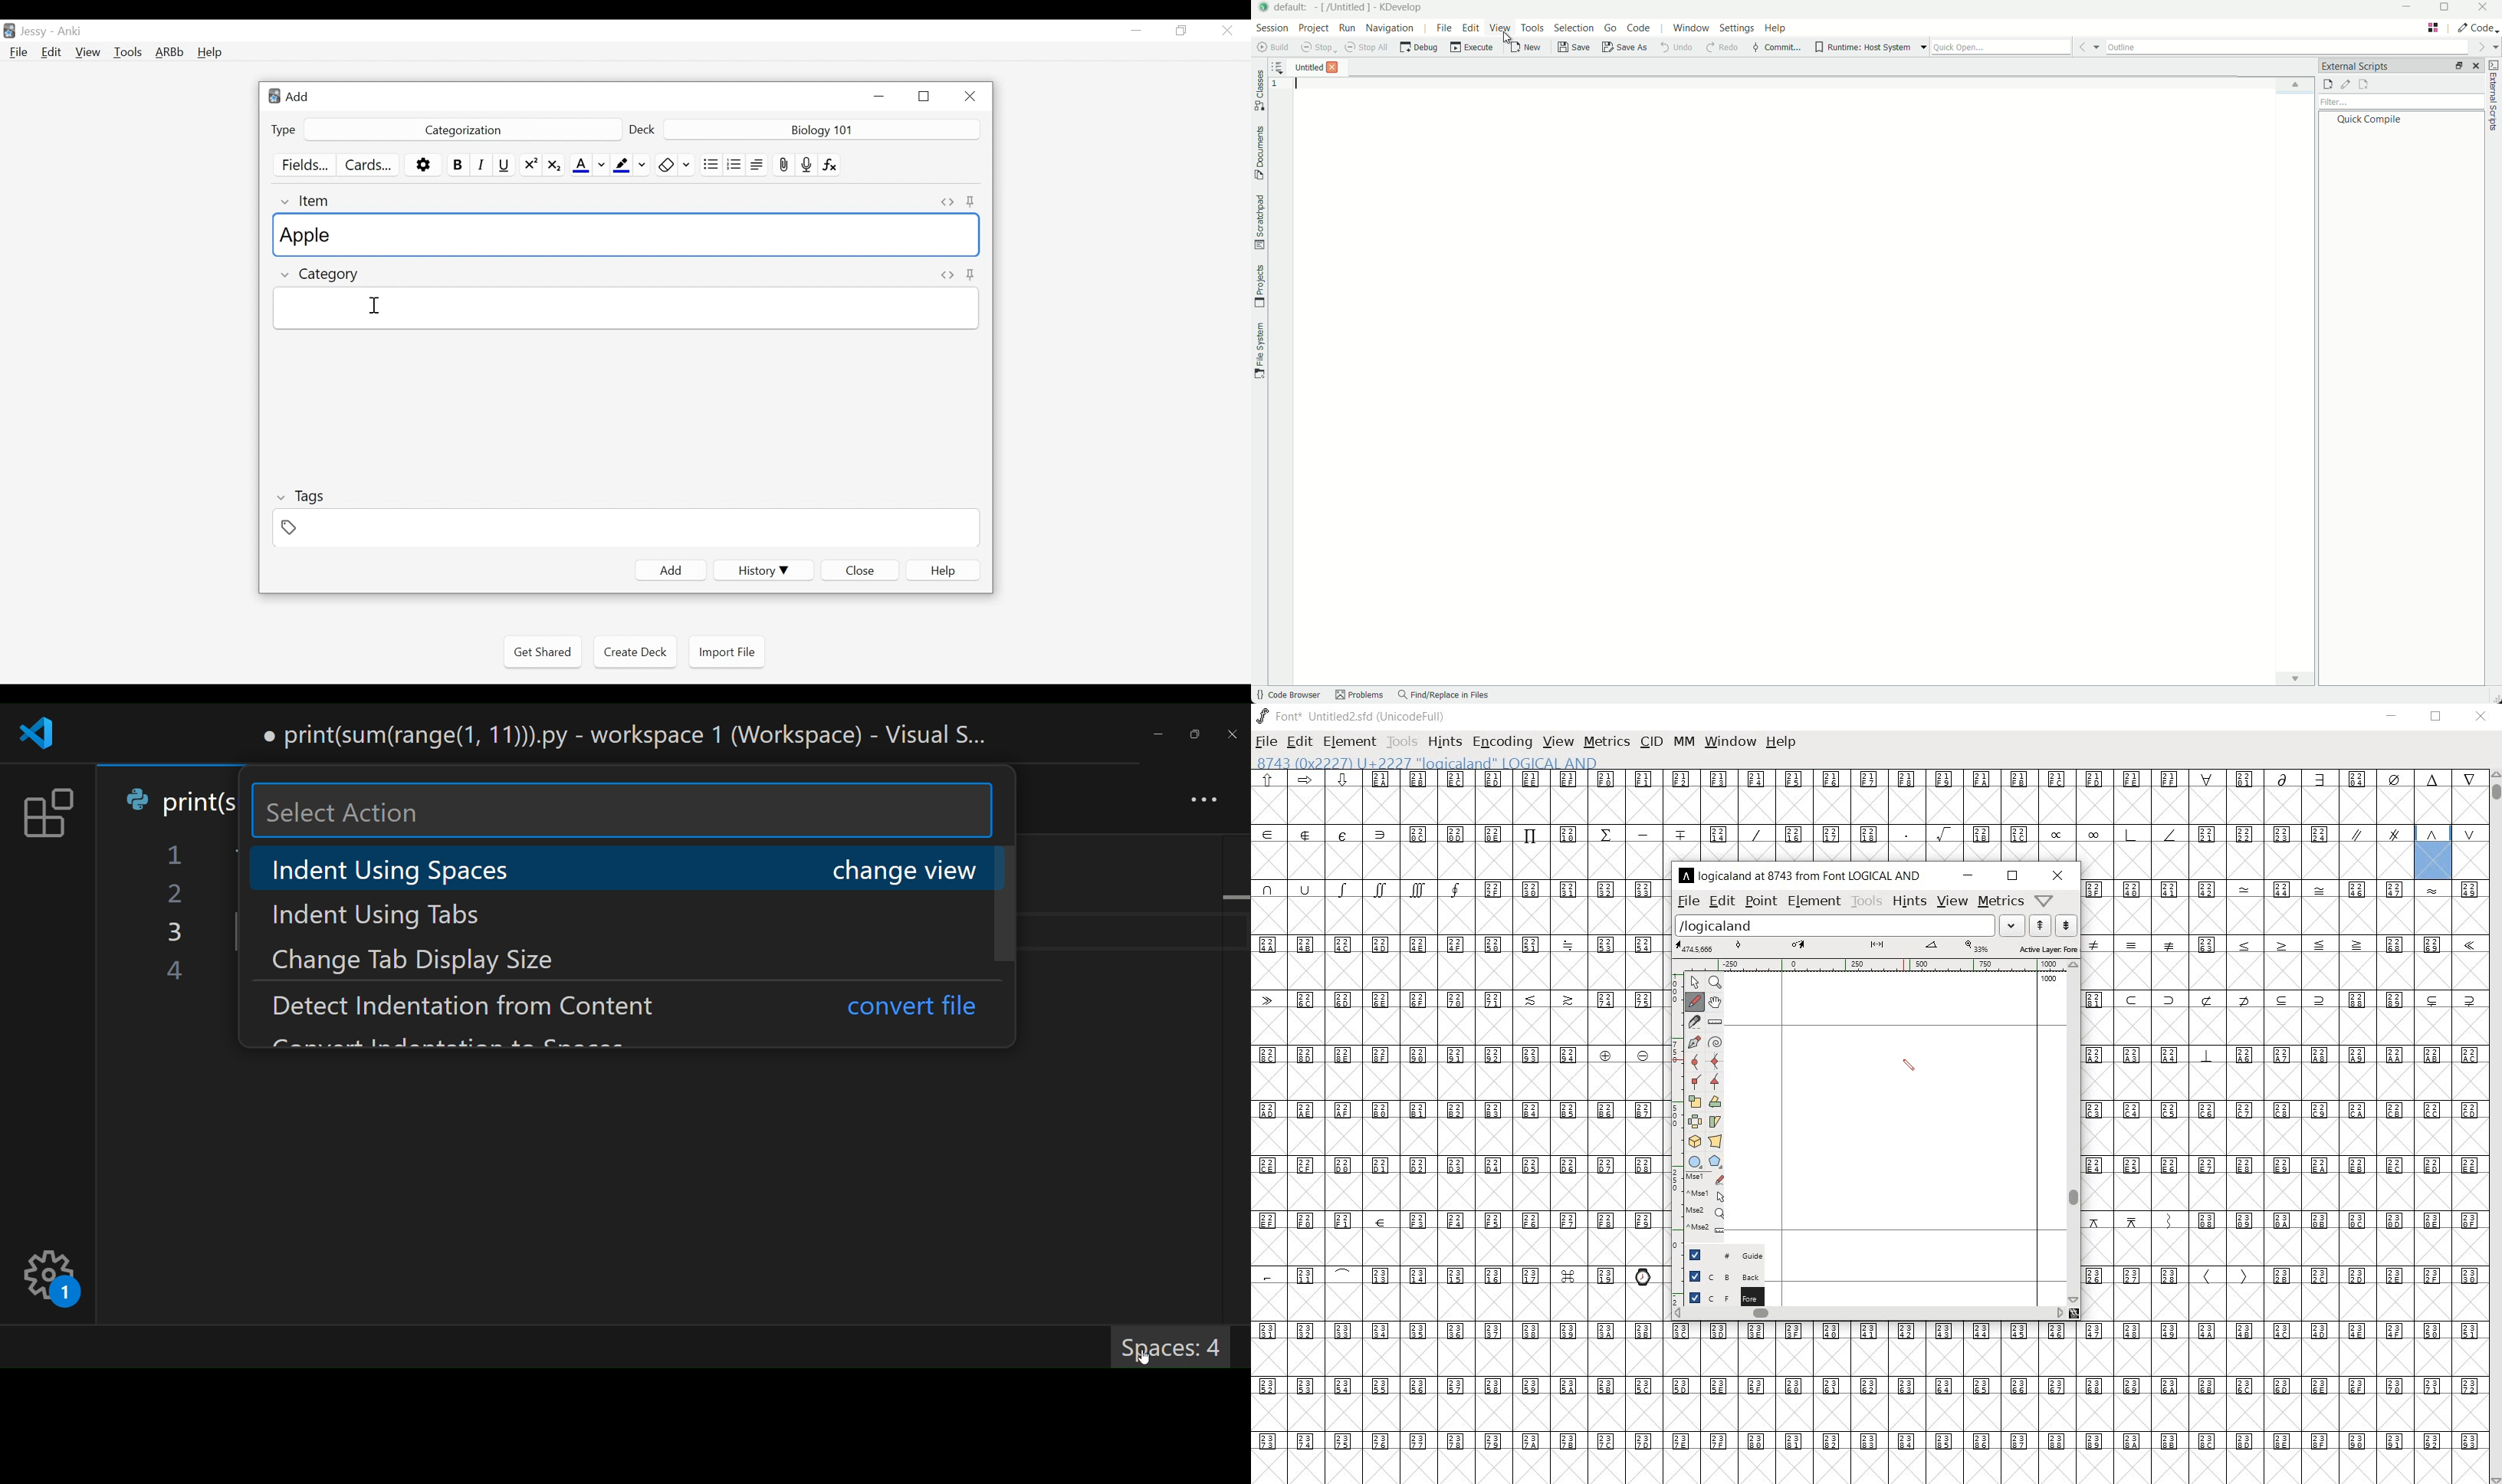 This screenshot has width=2520, height=1484. Describe the element at coordinates (308, 201) in the screenshot. I see `Item` at that location.